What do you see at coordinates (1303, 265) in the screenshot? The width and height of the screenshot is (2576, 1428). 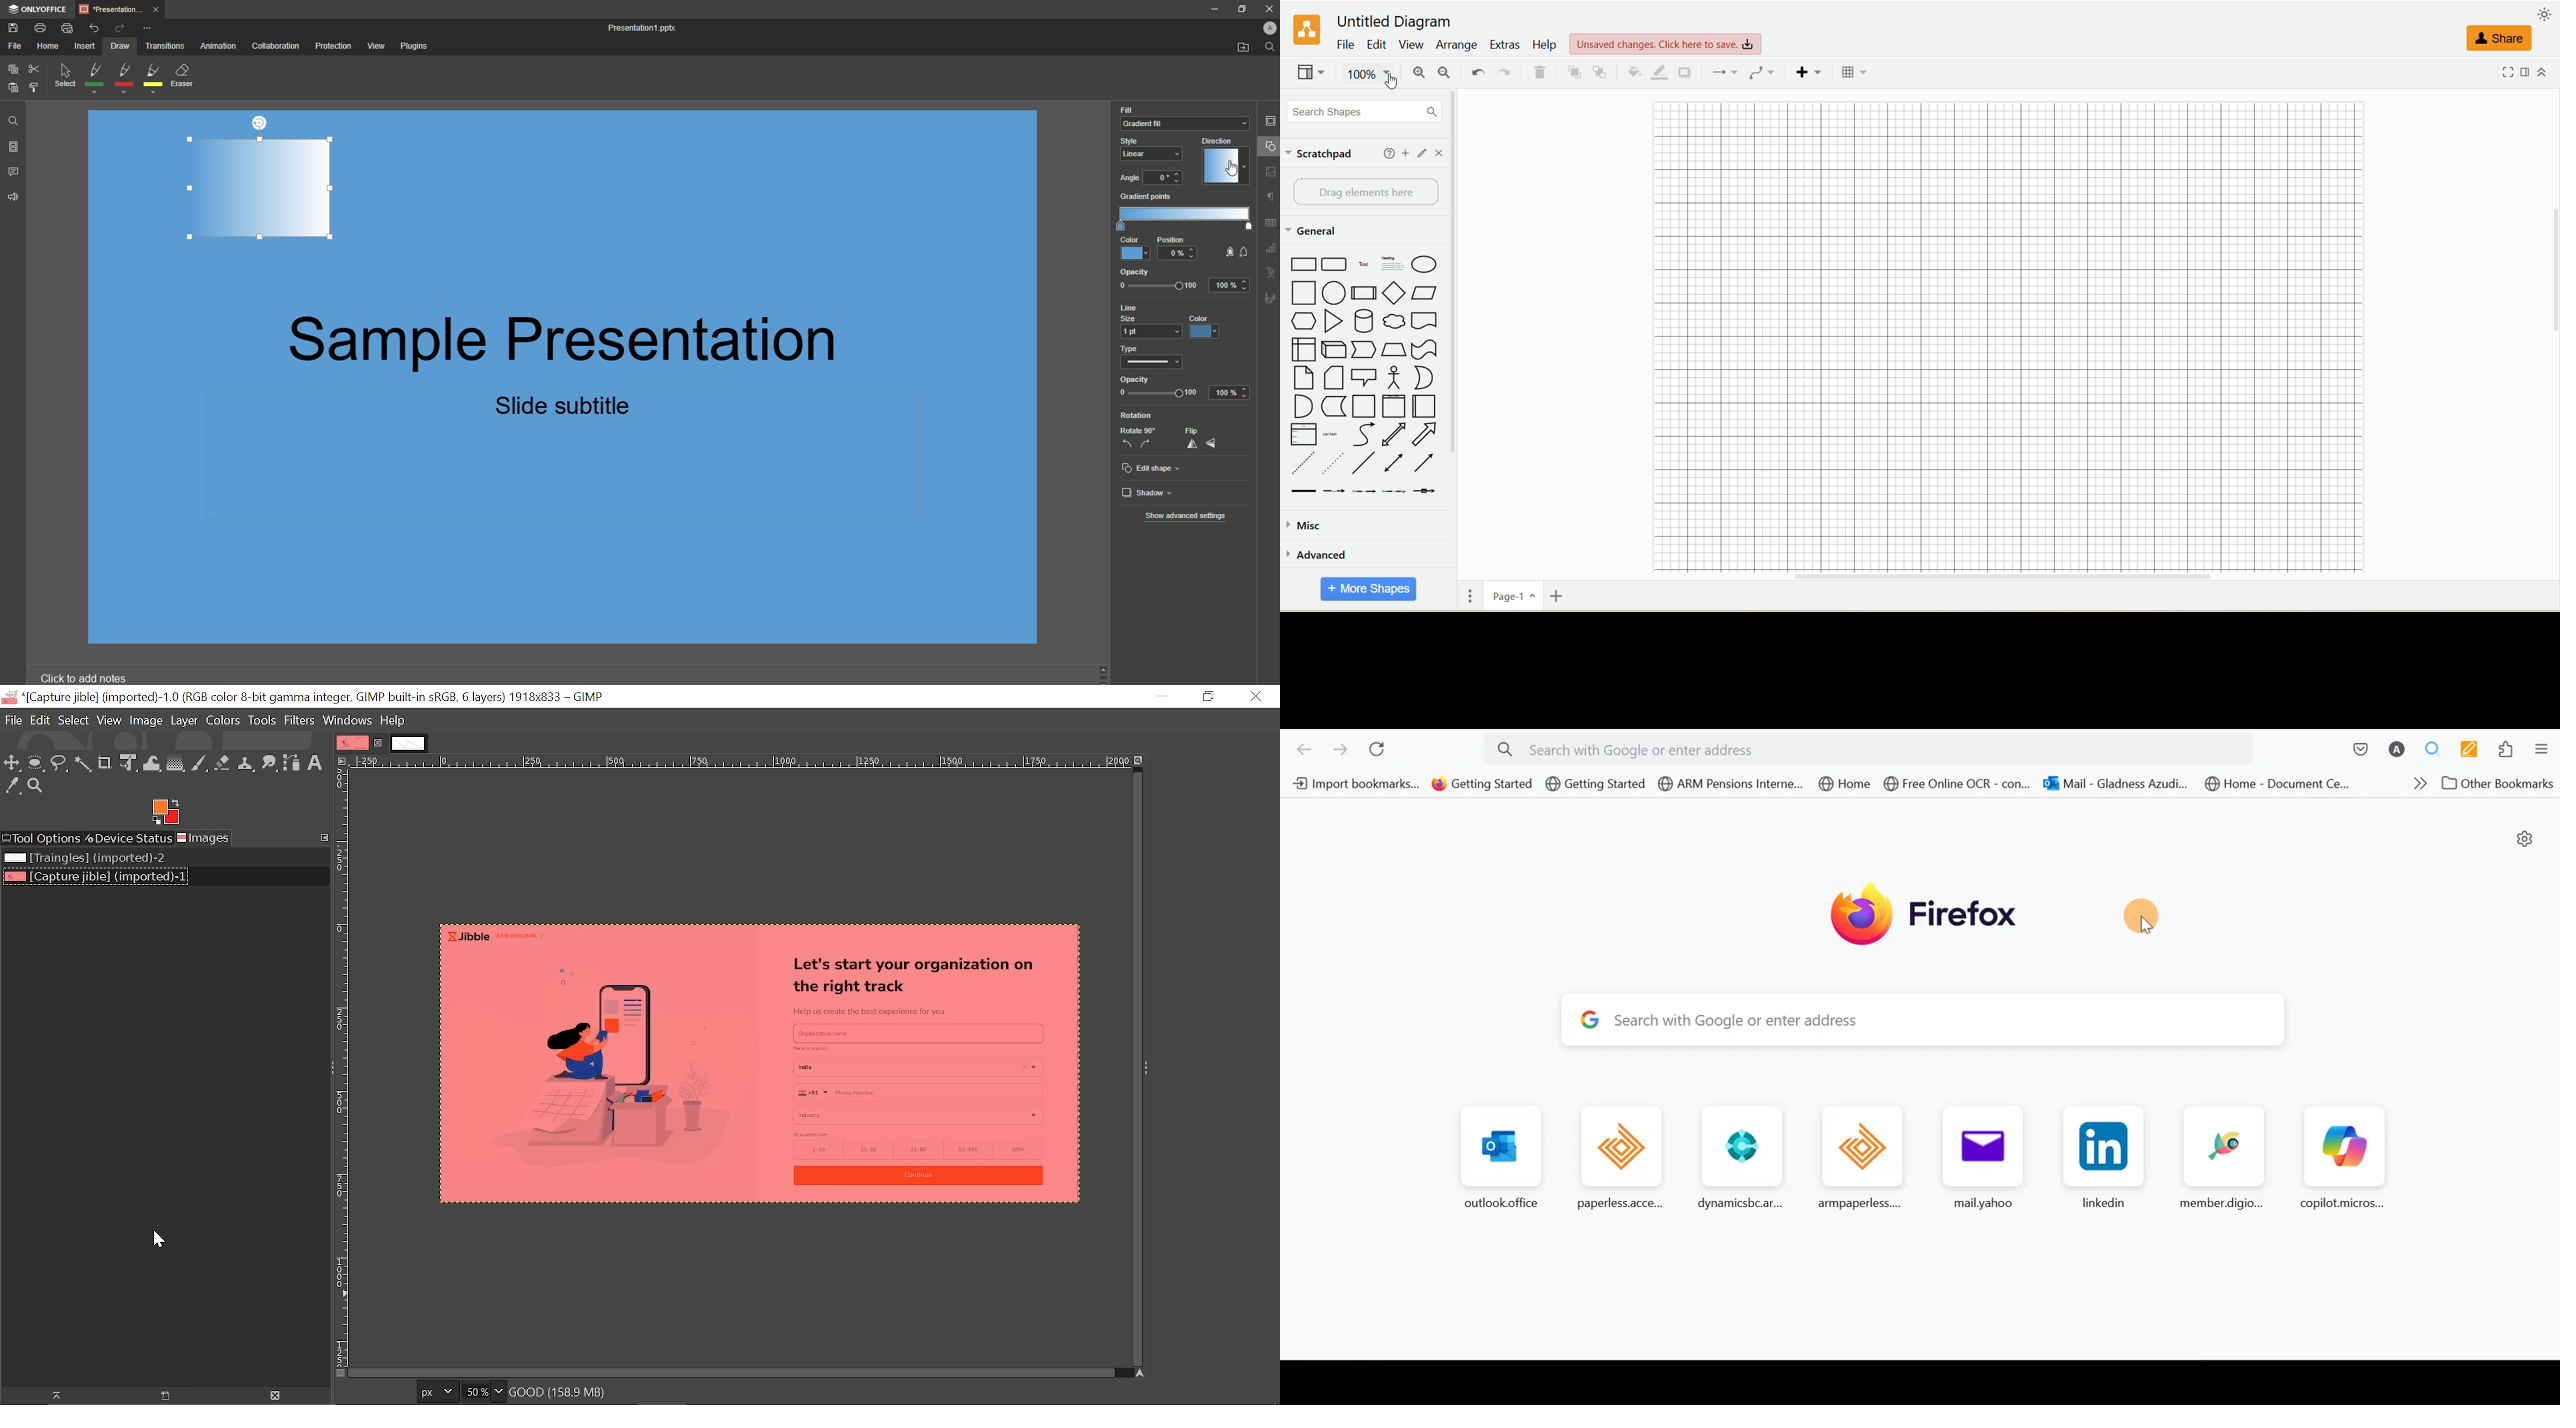 I see `rectangle` at bounding box center [1303, 265].